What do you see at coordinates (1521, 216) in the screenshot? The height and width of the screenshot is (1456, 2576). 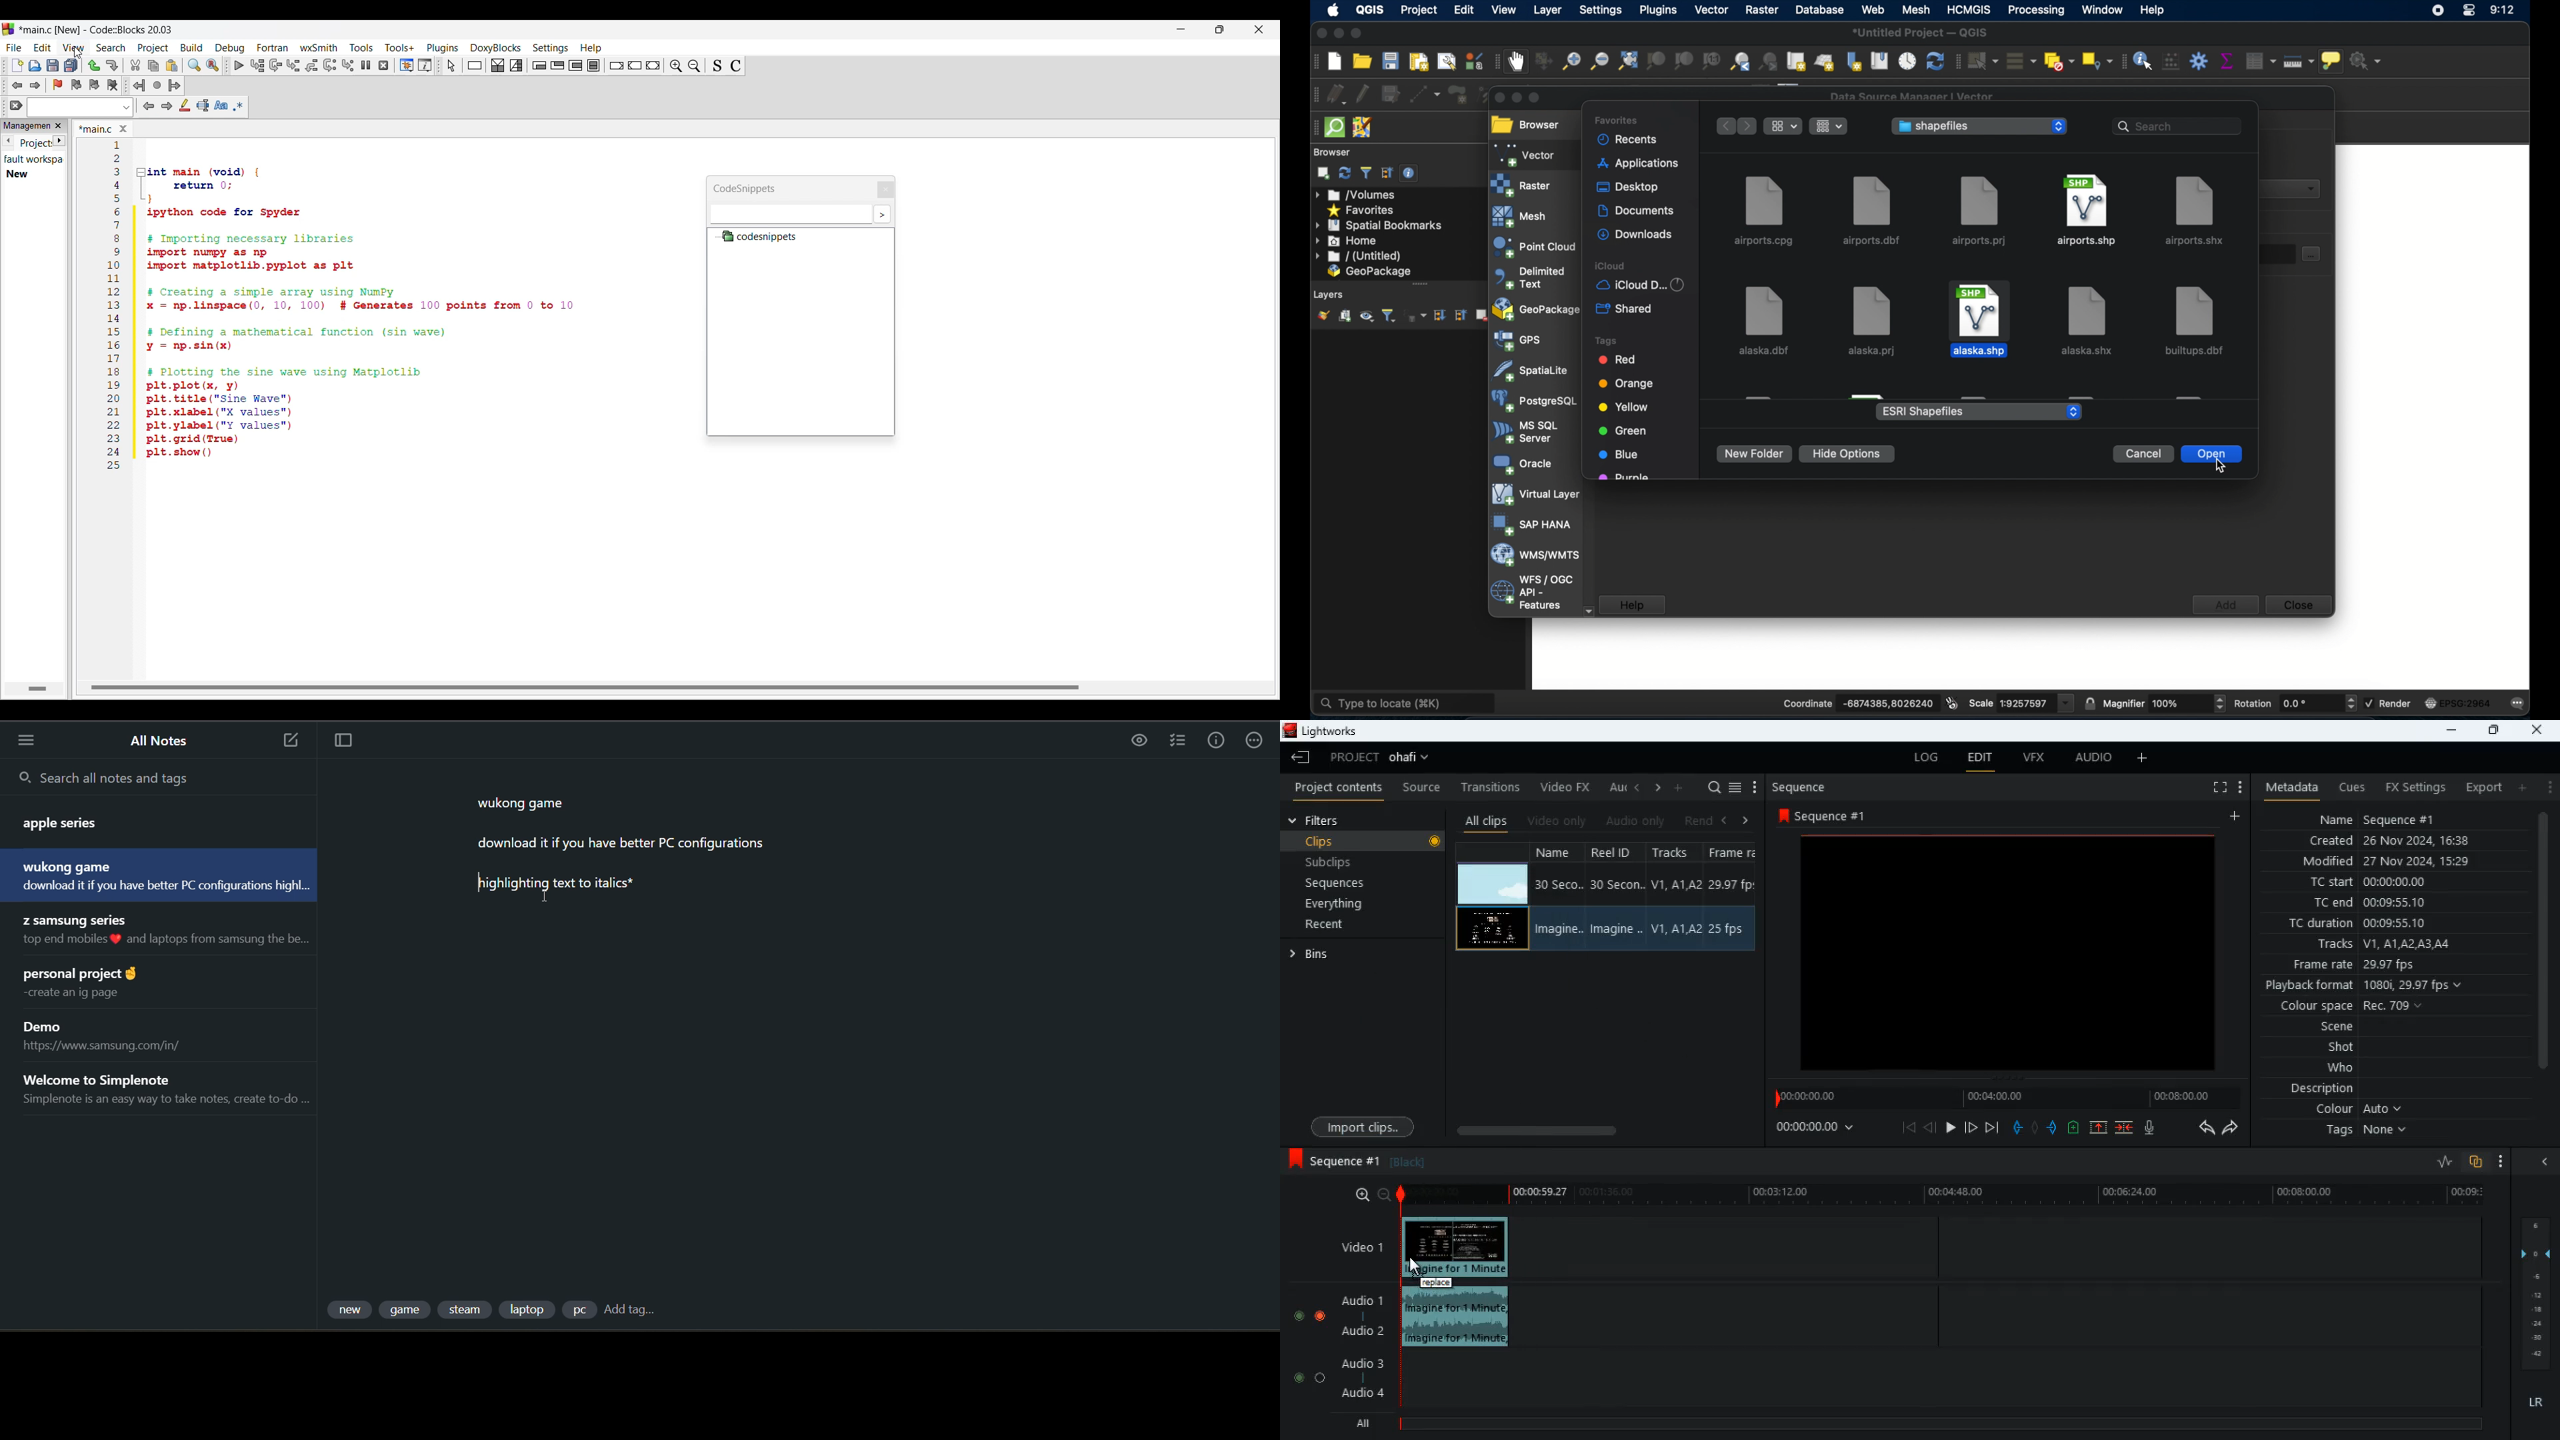 I see `mesh` at bounding box center [1521, 216].